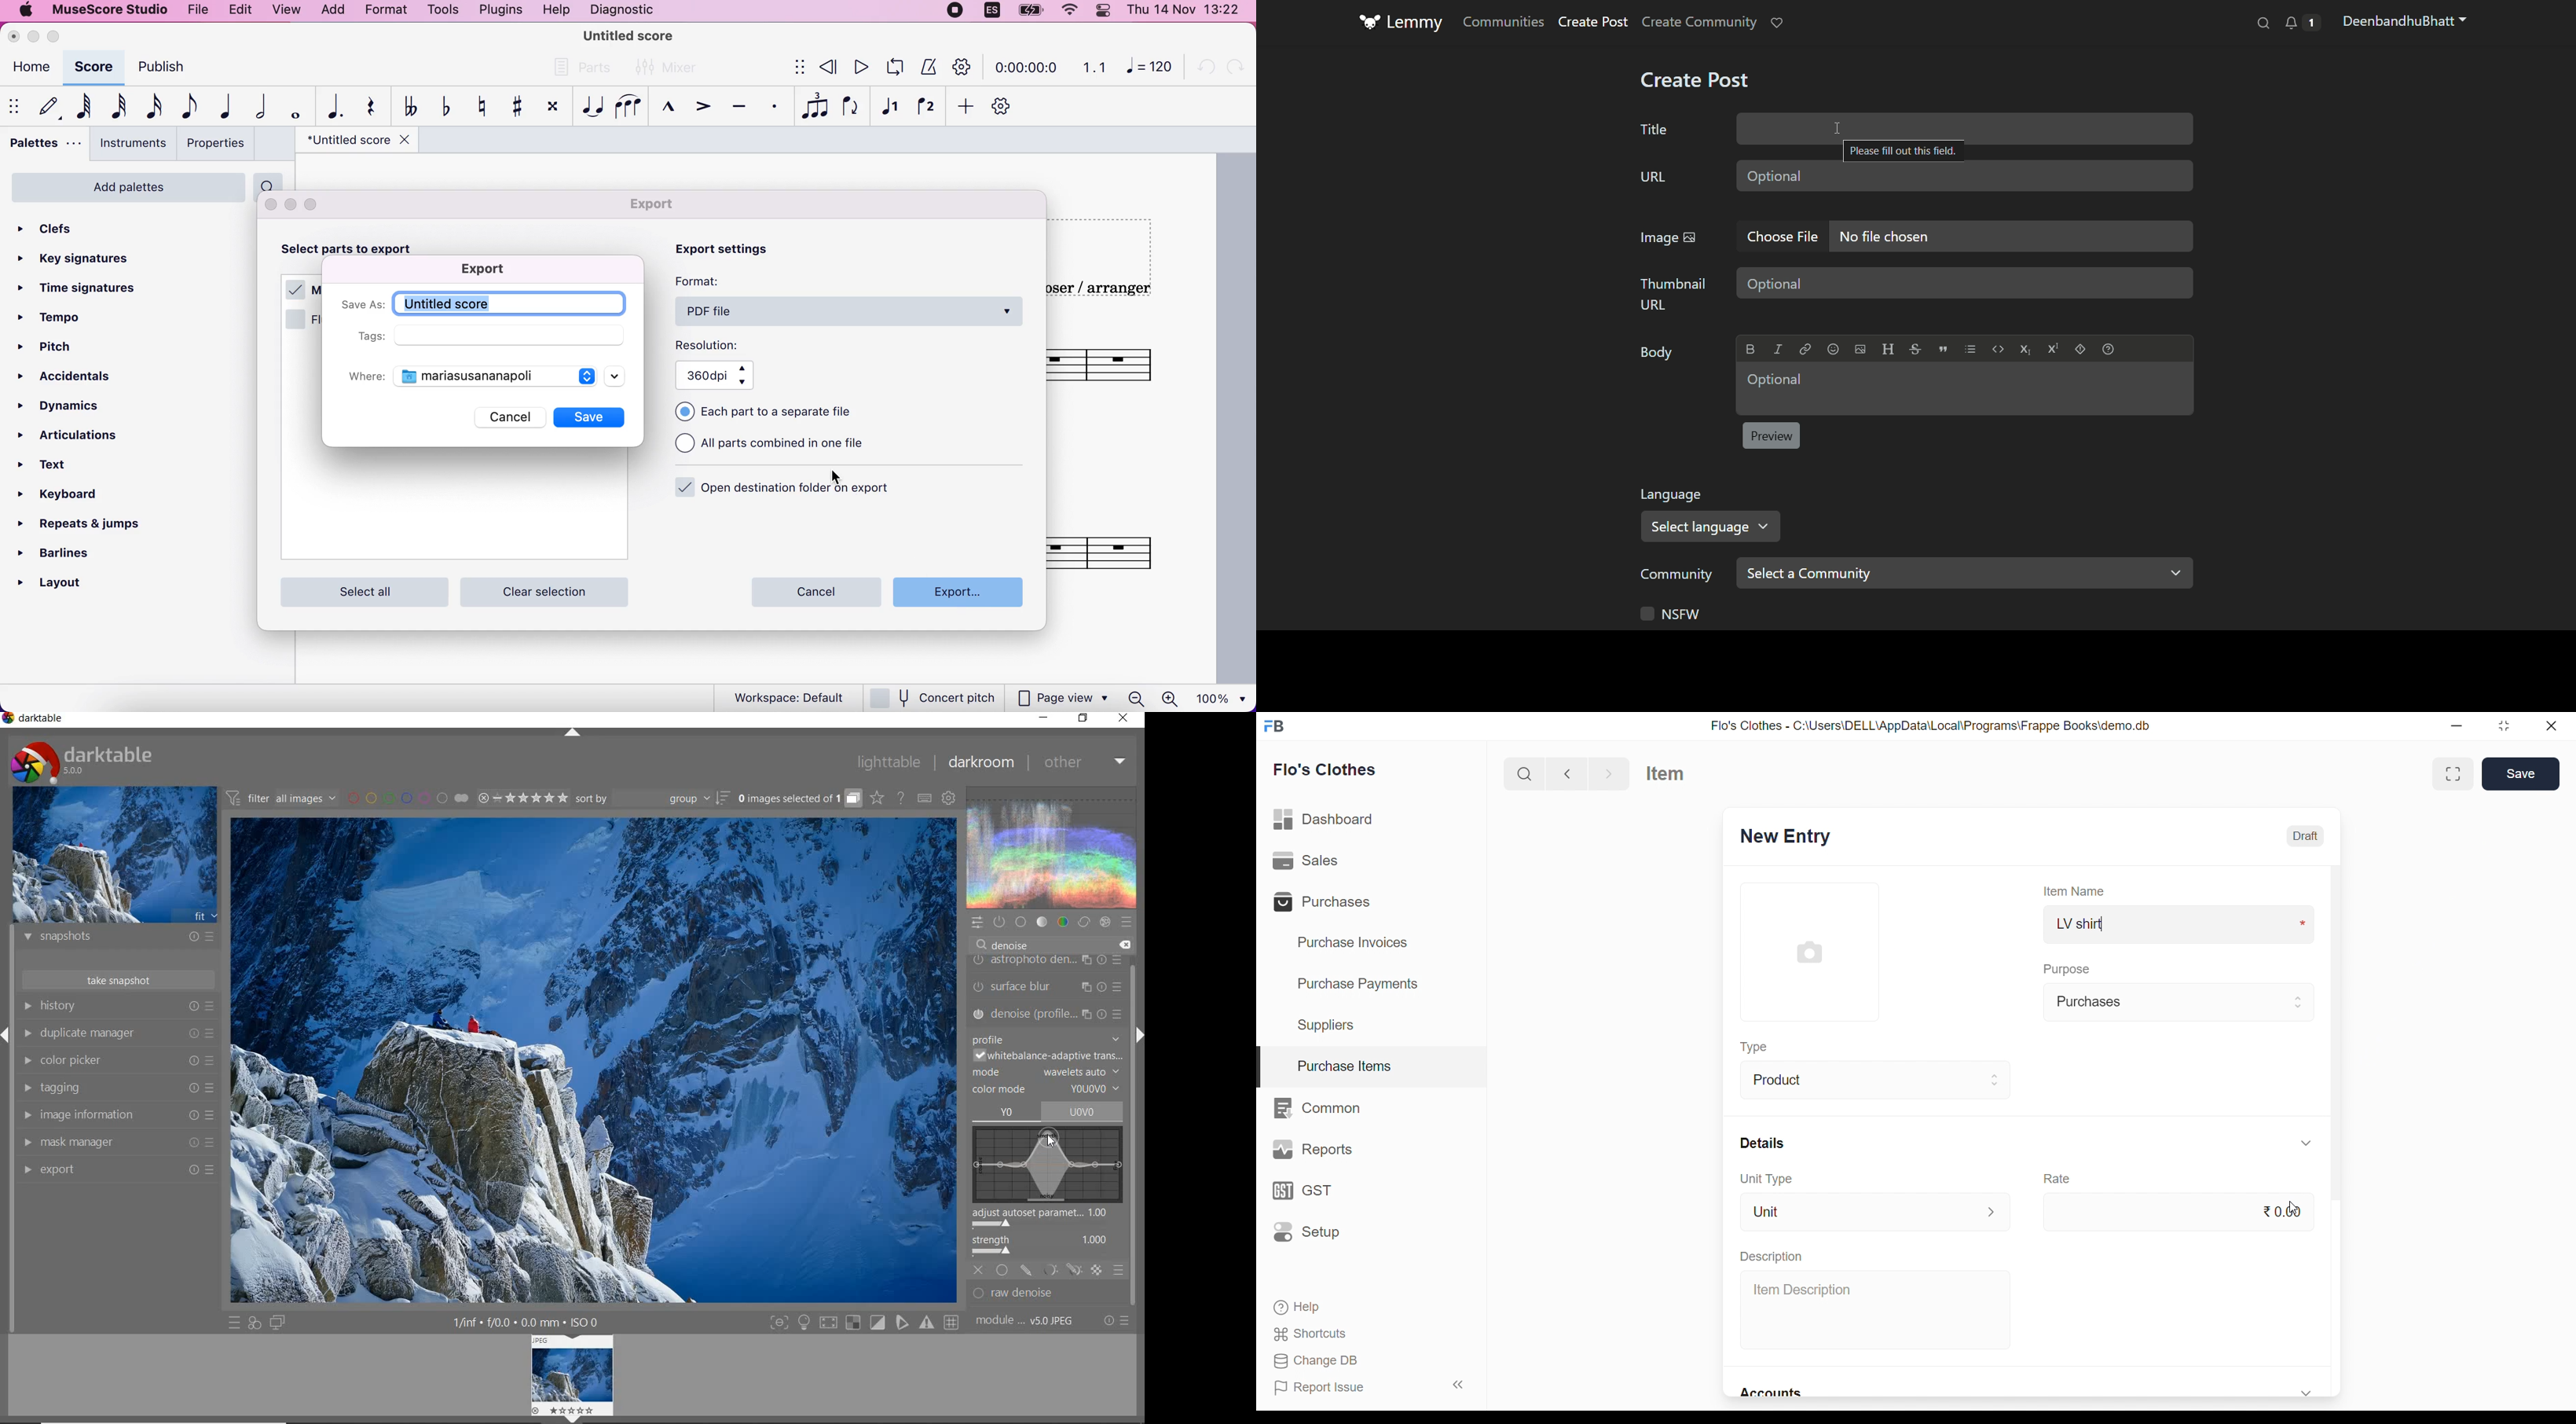 The height and width of the screenshot is (1428, 2576). I want to click on Report Issue, so click(1342, 1387).